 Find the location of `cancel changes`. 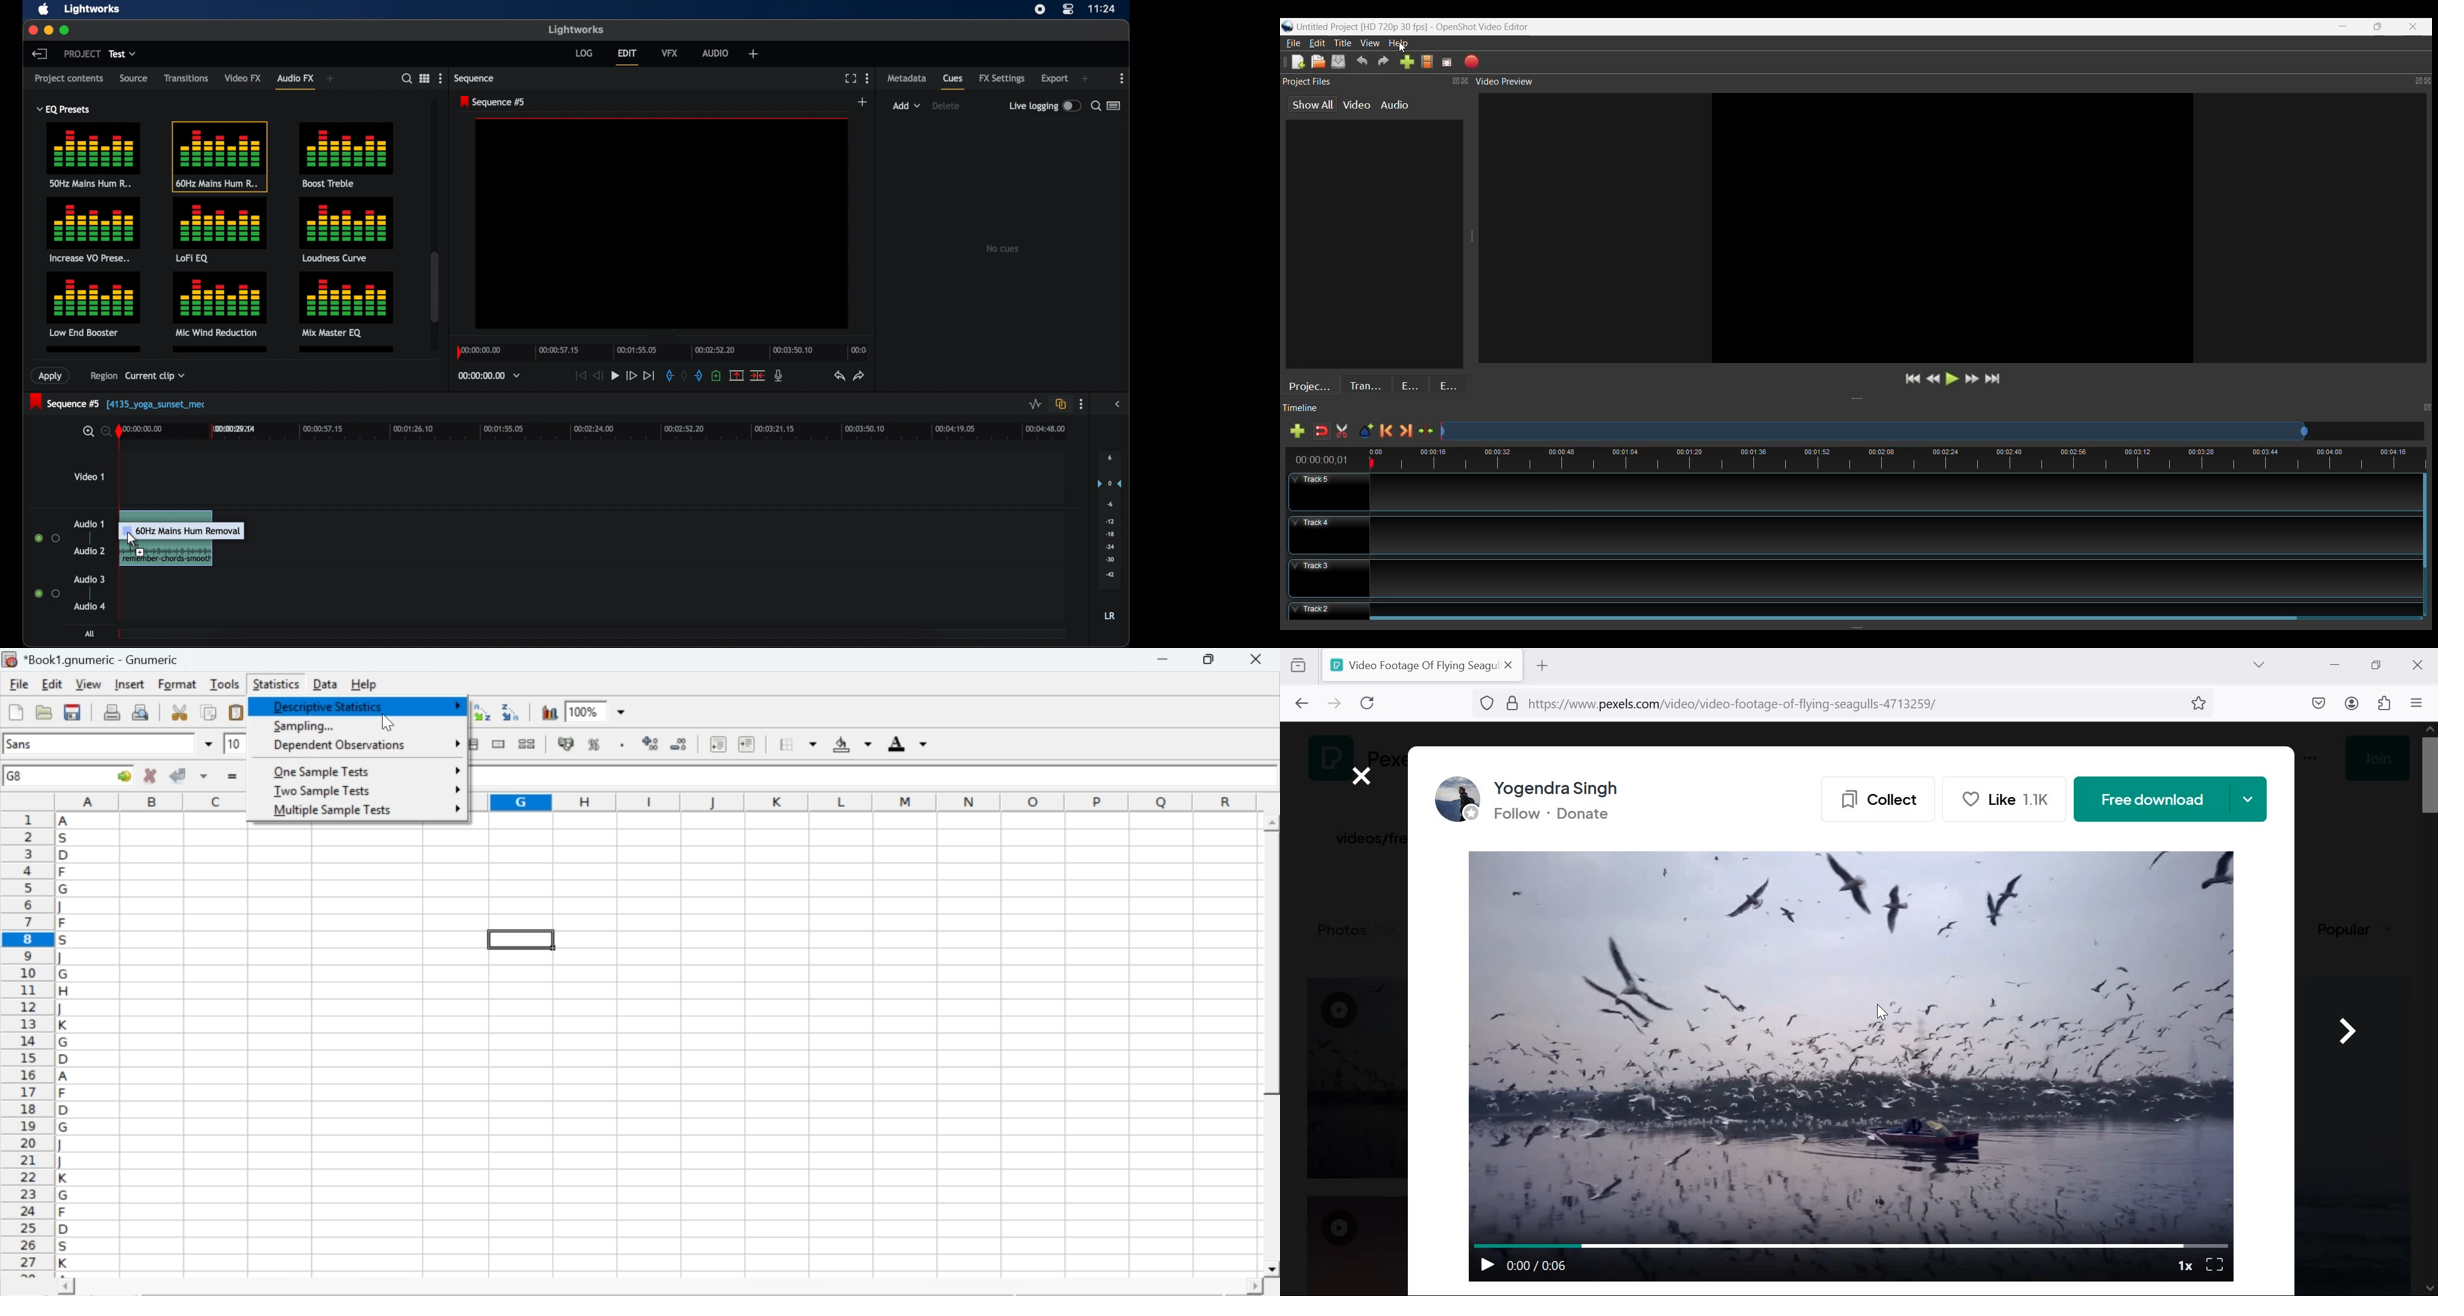

cancel changes is located at coordinates (151, 775).